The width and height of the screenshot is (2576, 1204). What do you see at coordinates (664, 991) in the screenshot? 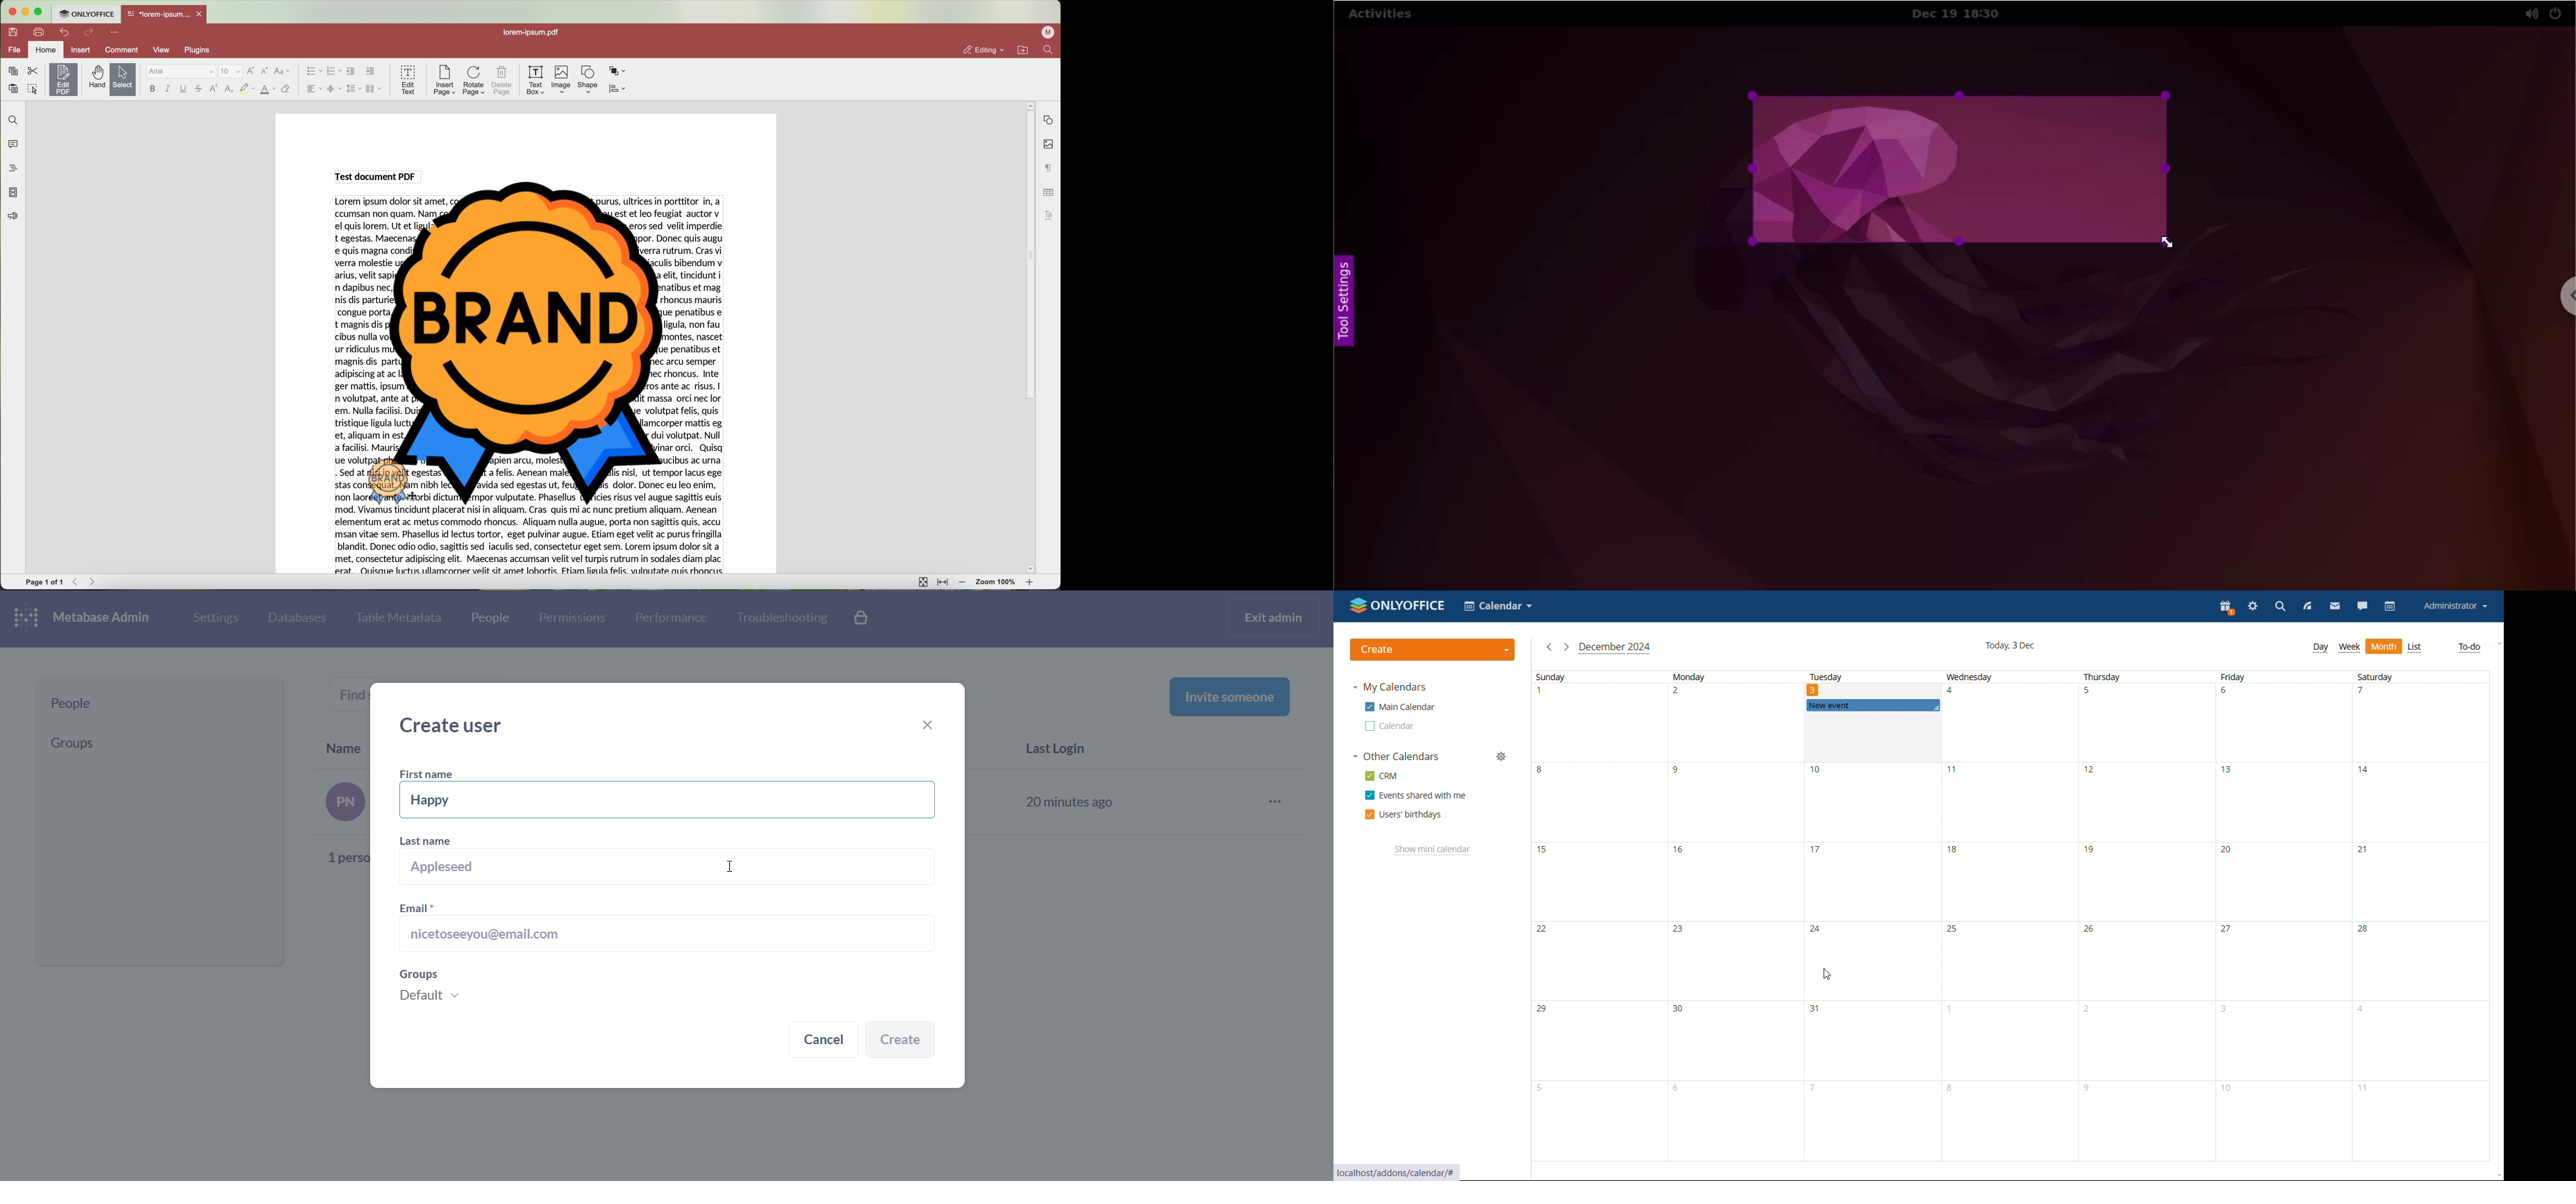
I see `groups` at bounding box center [664, 991].